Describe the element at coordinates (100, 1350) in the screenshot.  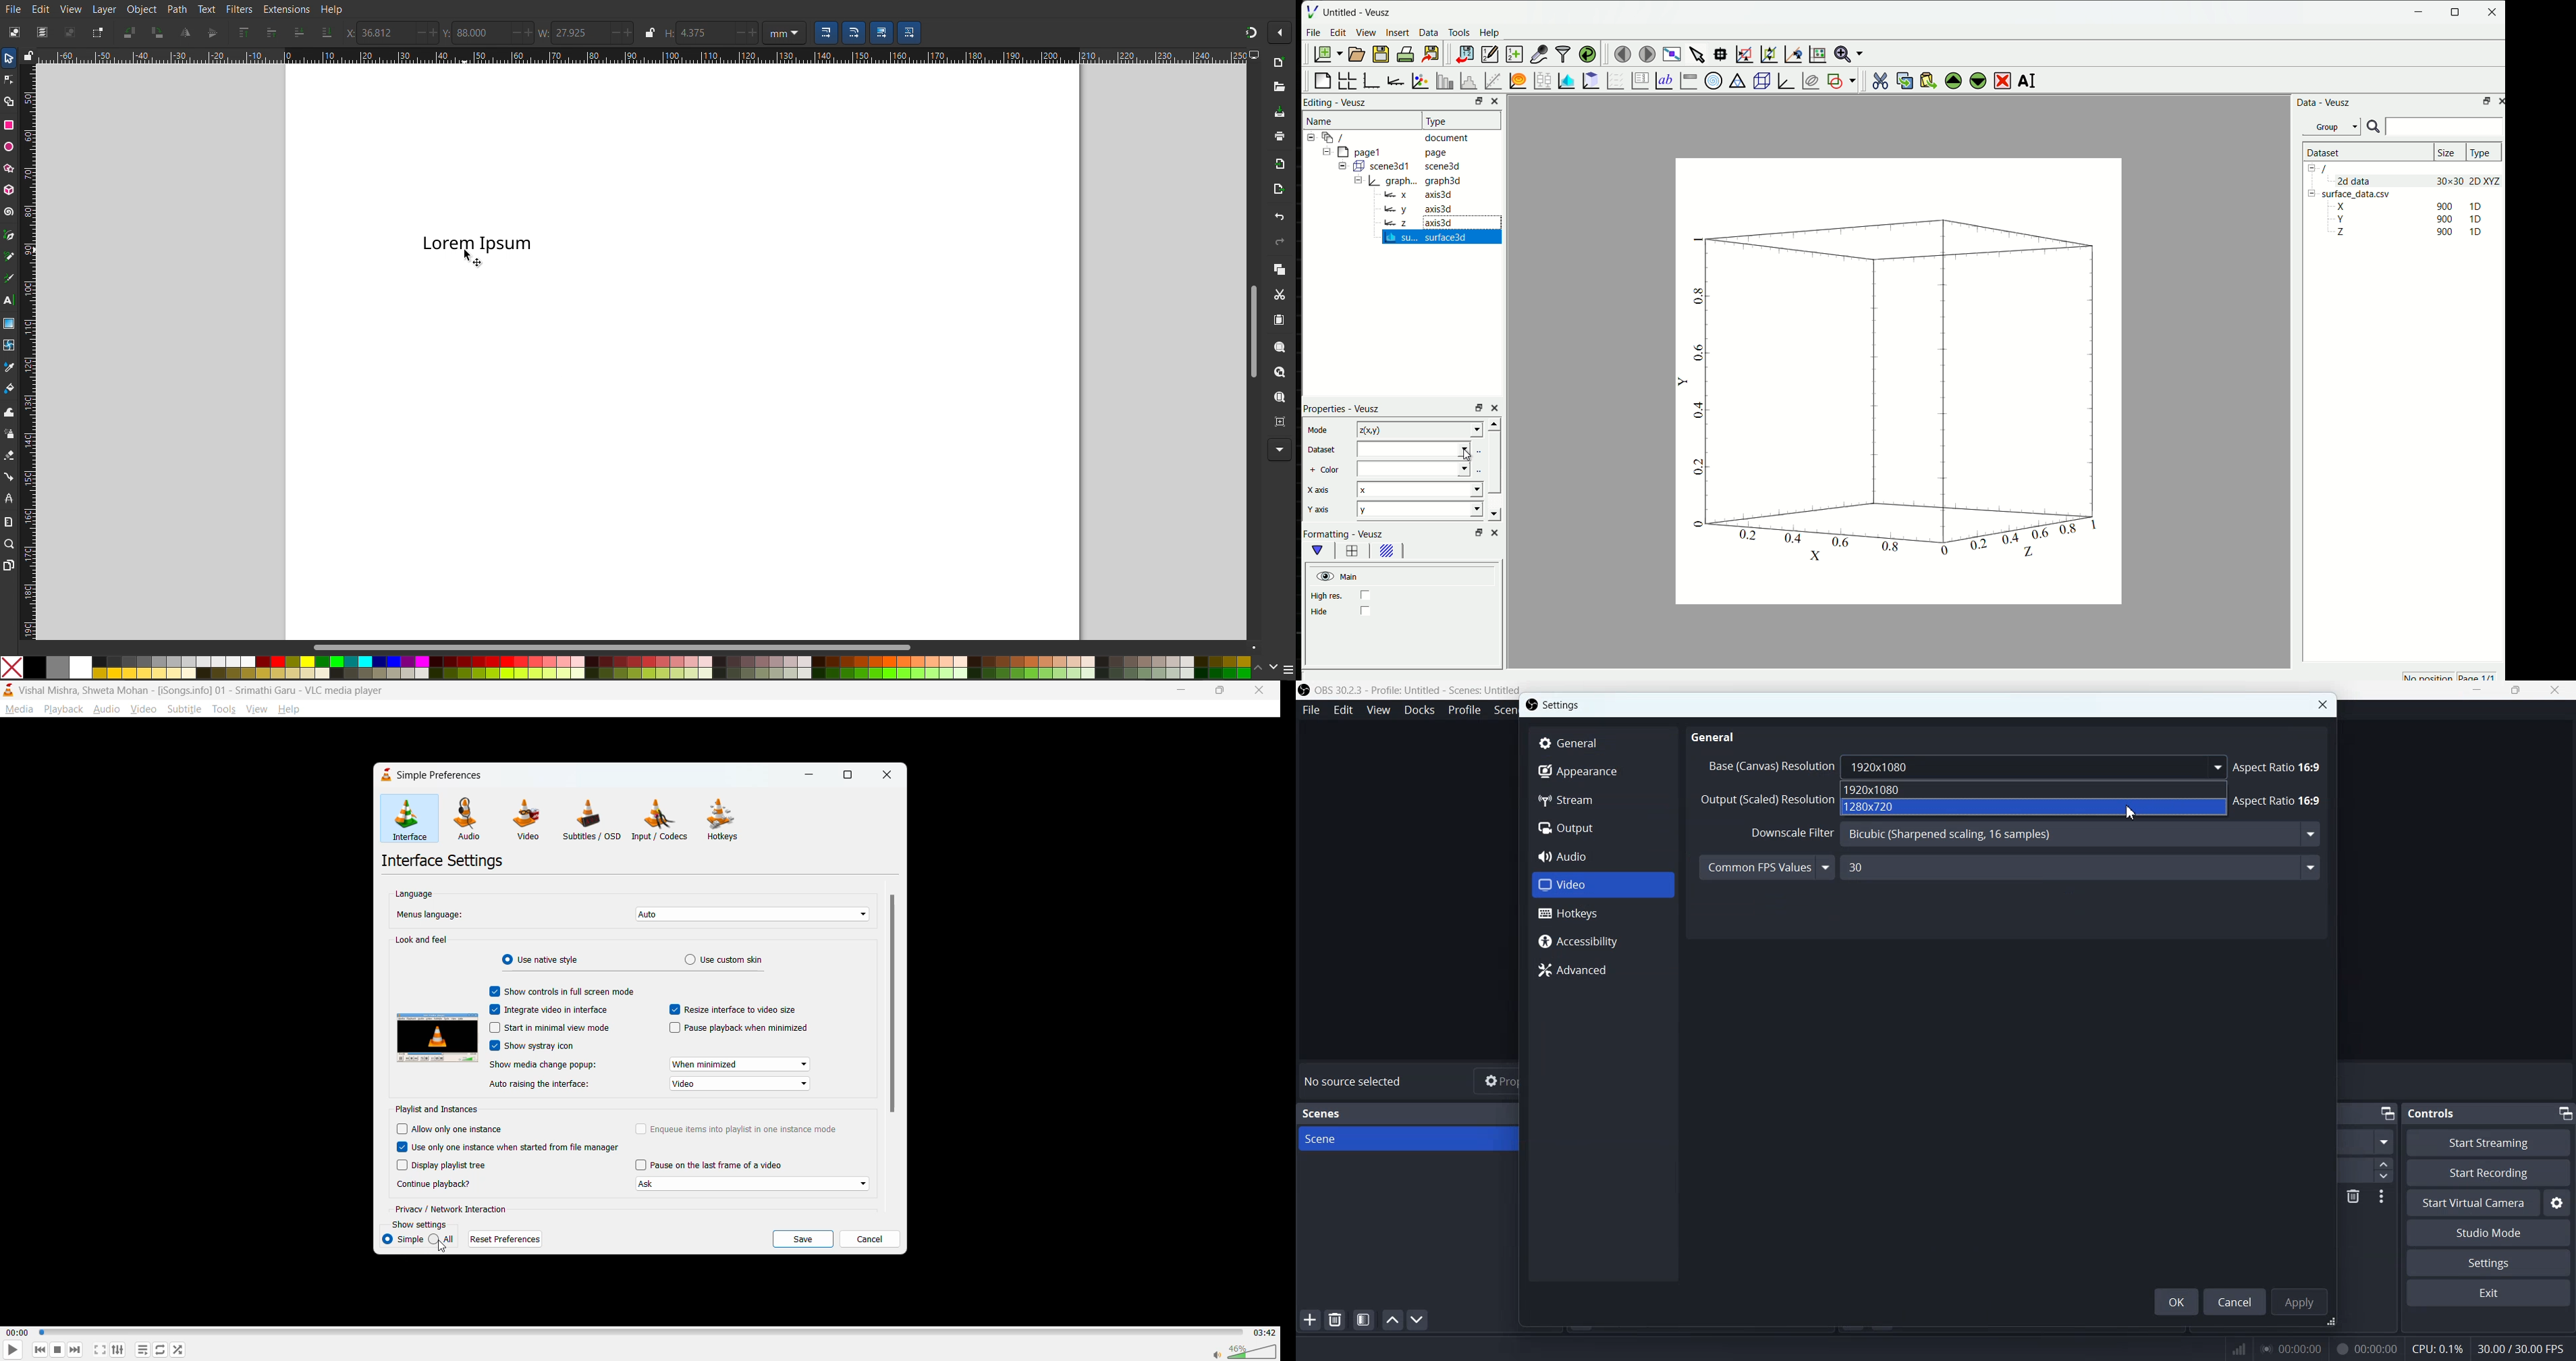
I see `fullscreen` at that location.